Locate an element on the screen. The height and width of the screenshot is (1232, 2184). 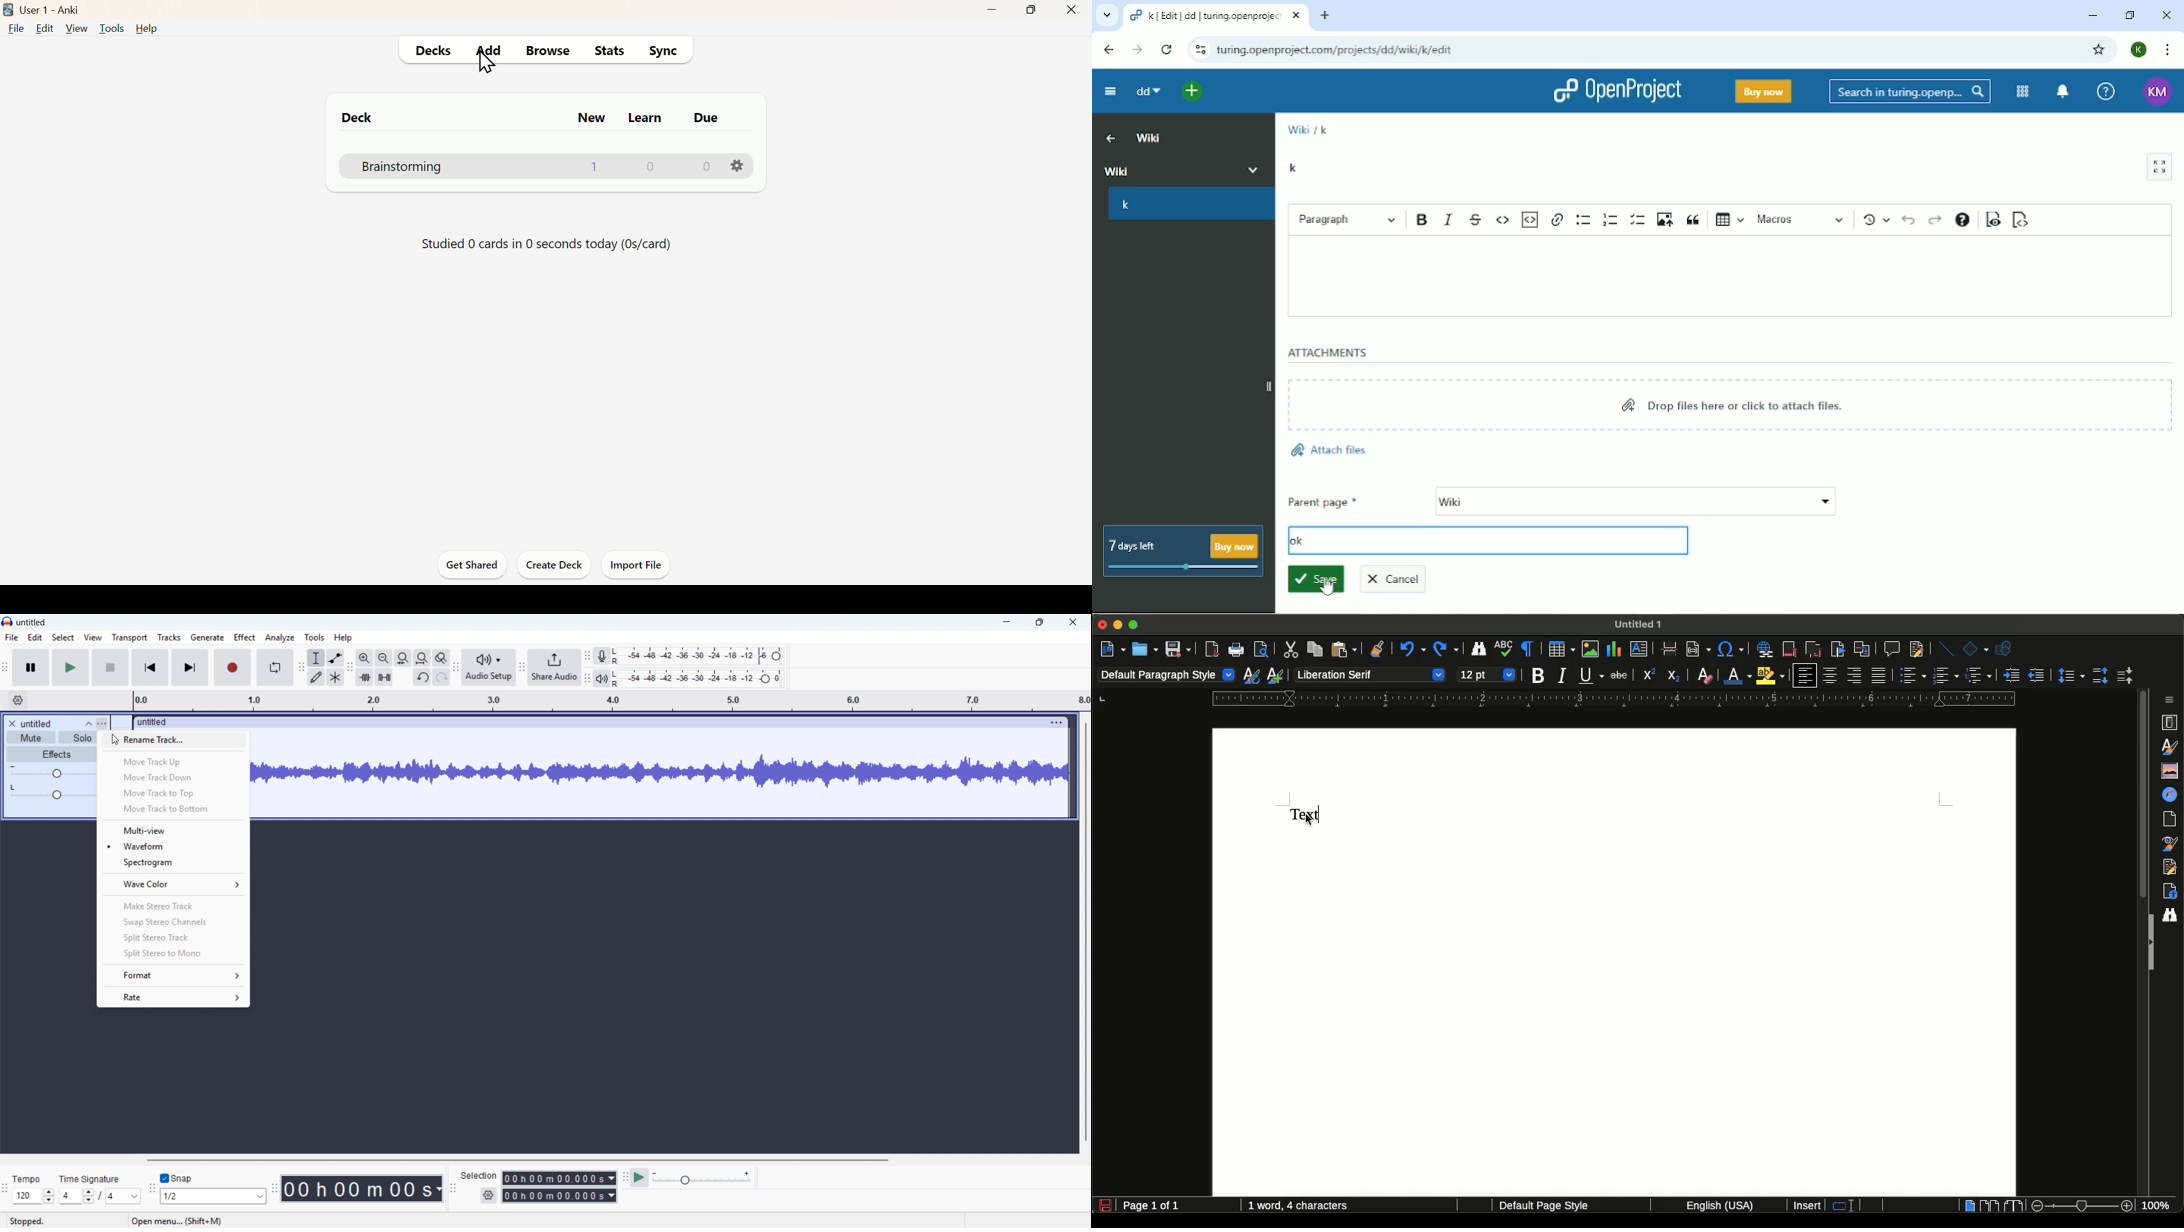
Edit  is located at coordinates (35, 638).